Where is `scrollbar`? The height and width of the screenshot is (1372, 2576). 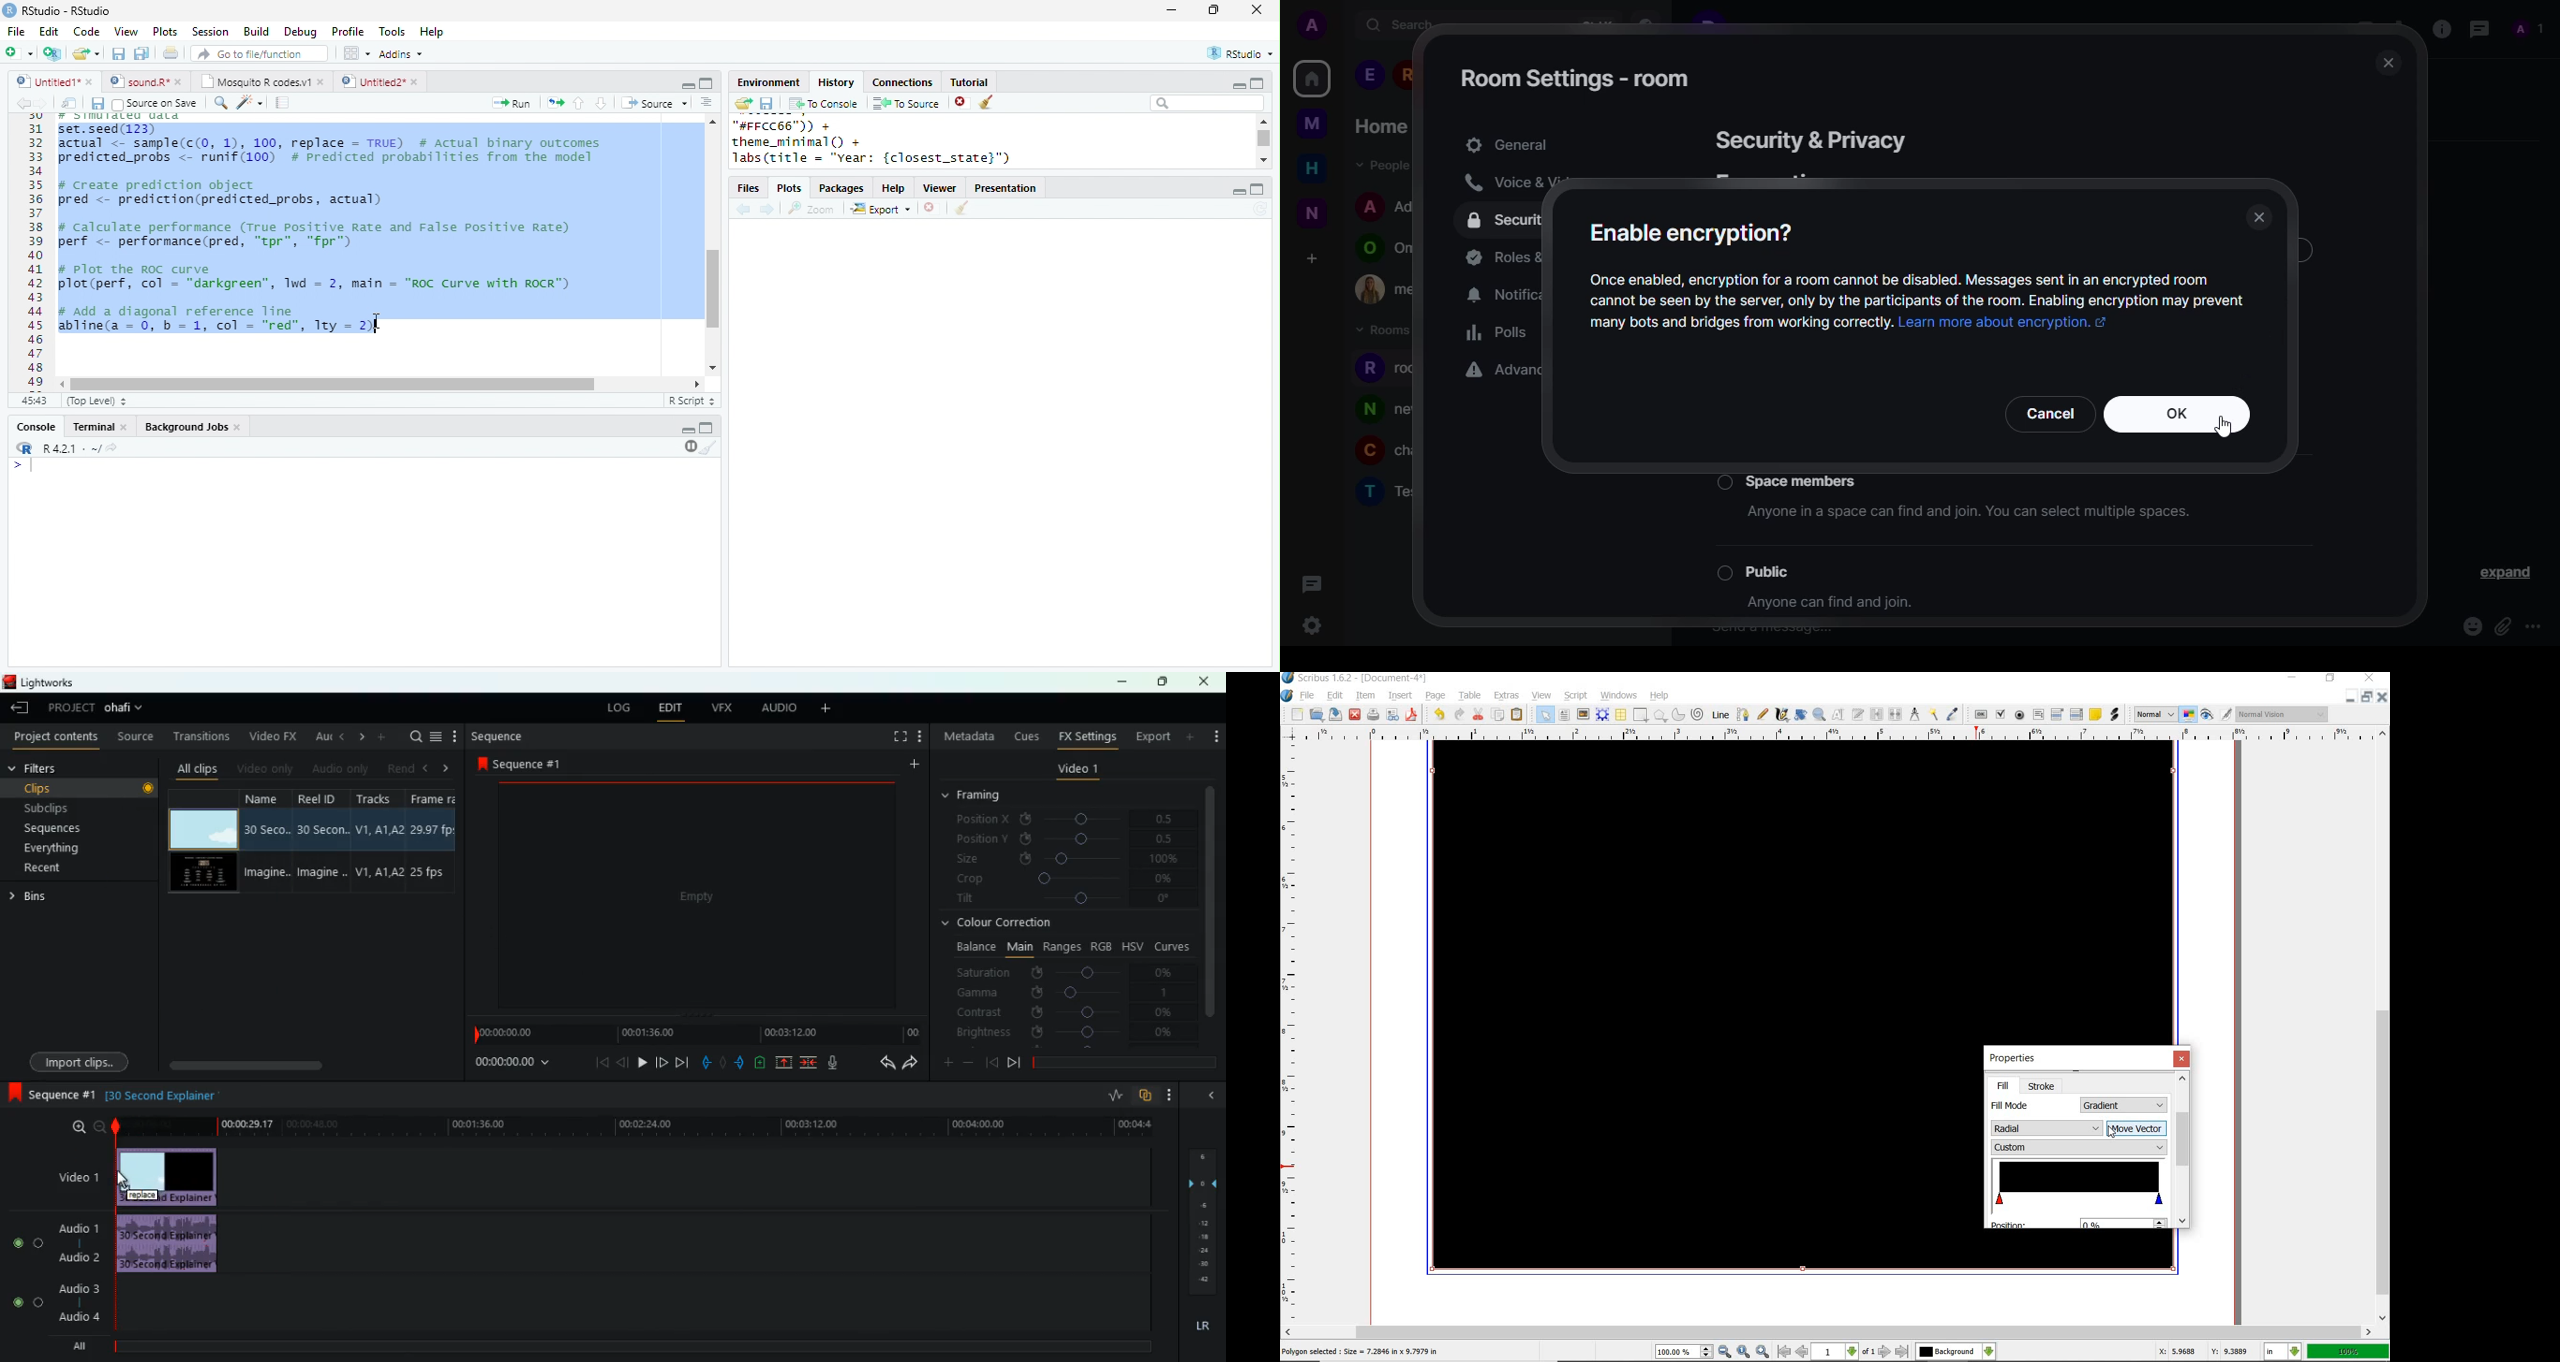
scrollbar is located at coordinates (2382, 1026).